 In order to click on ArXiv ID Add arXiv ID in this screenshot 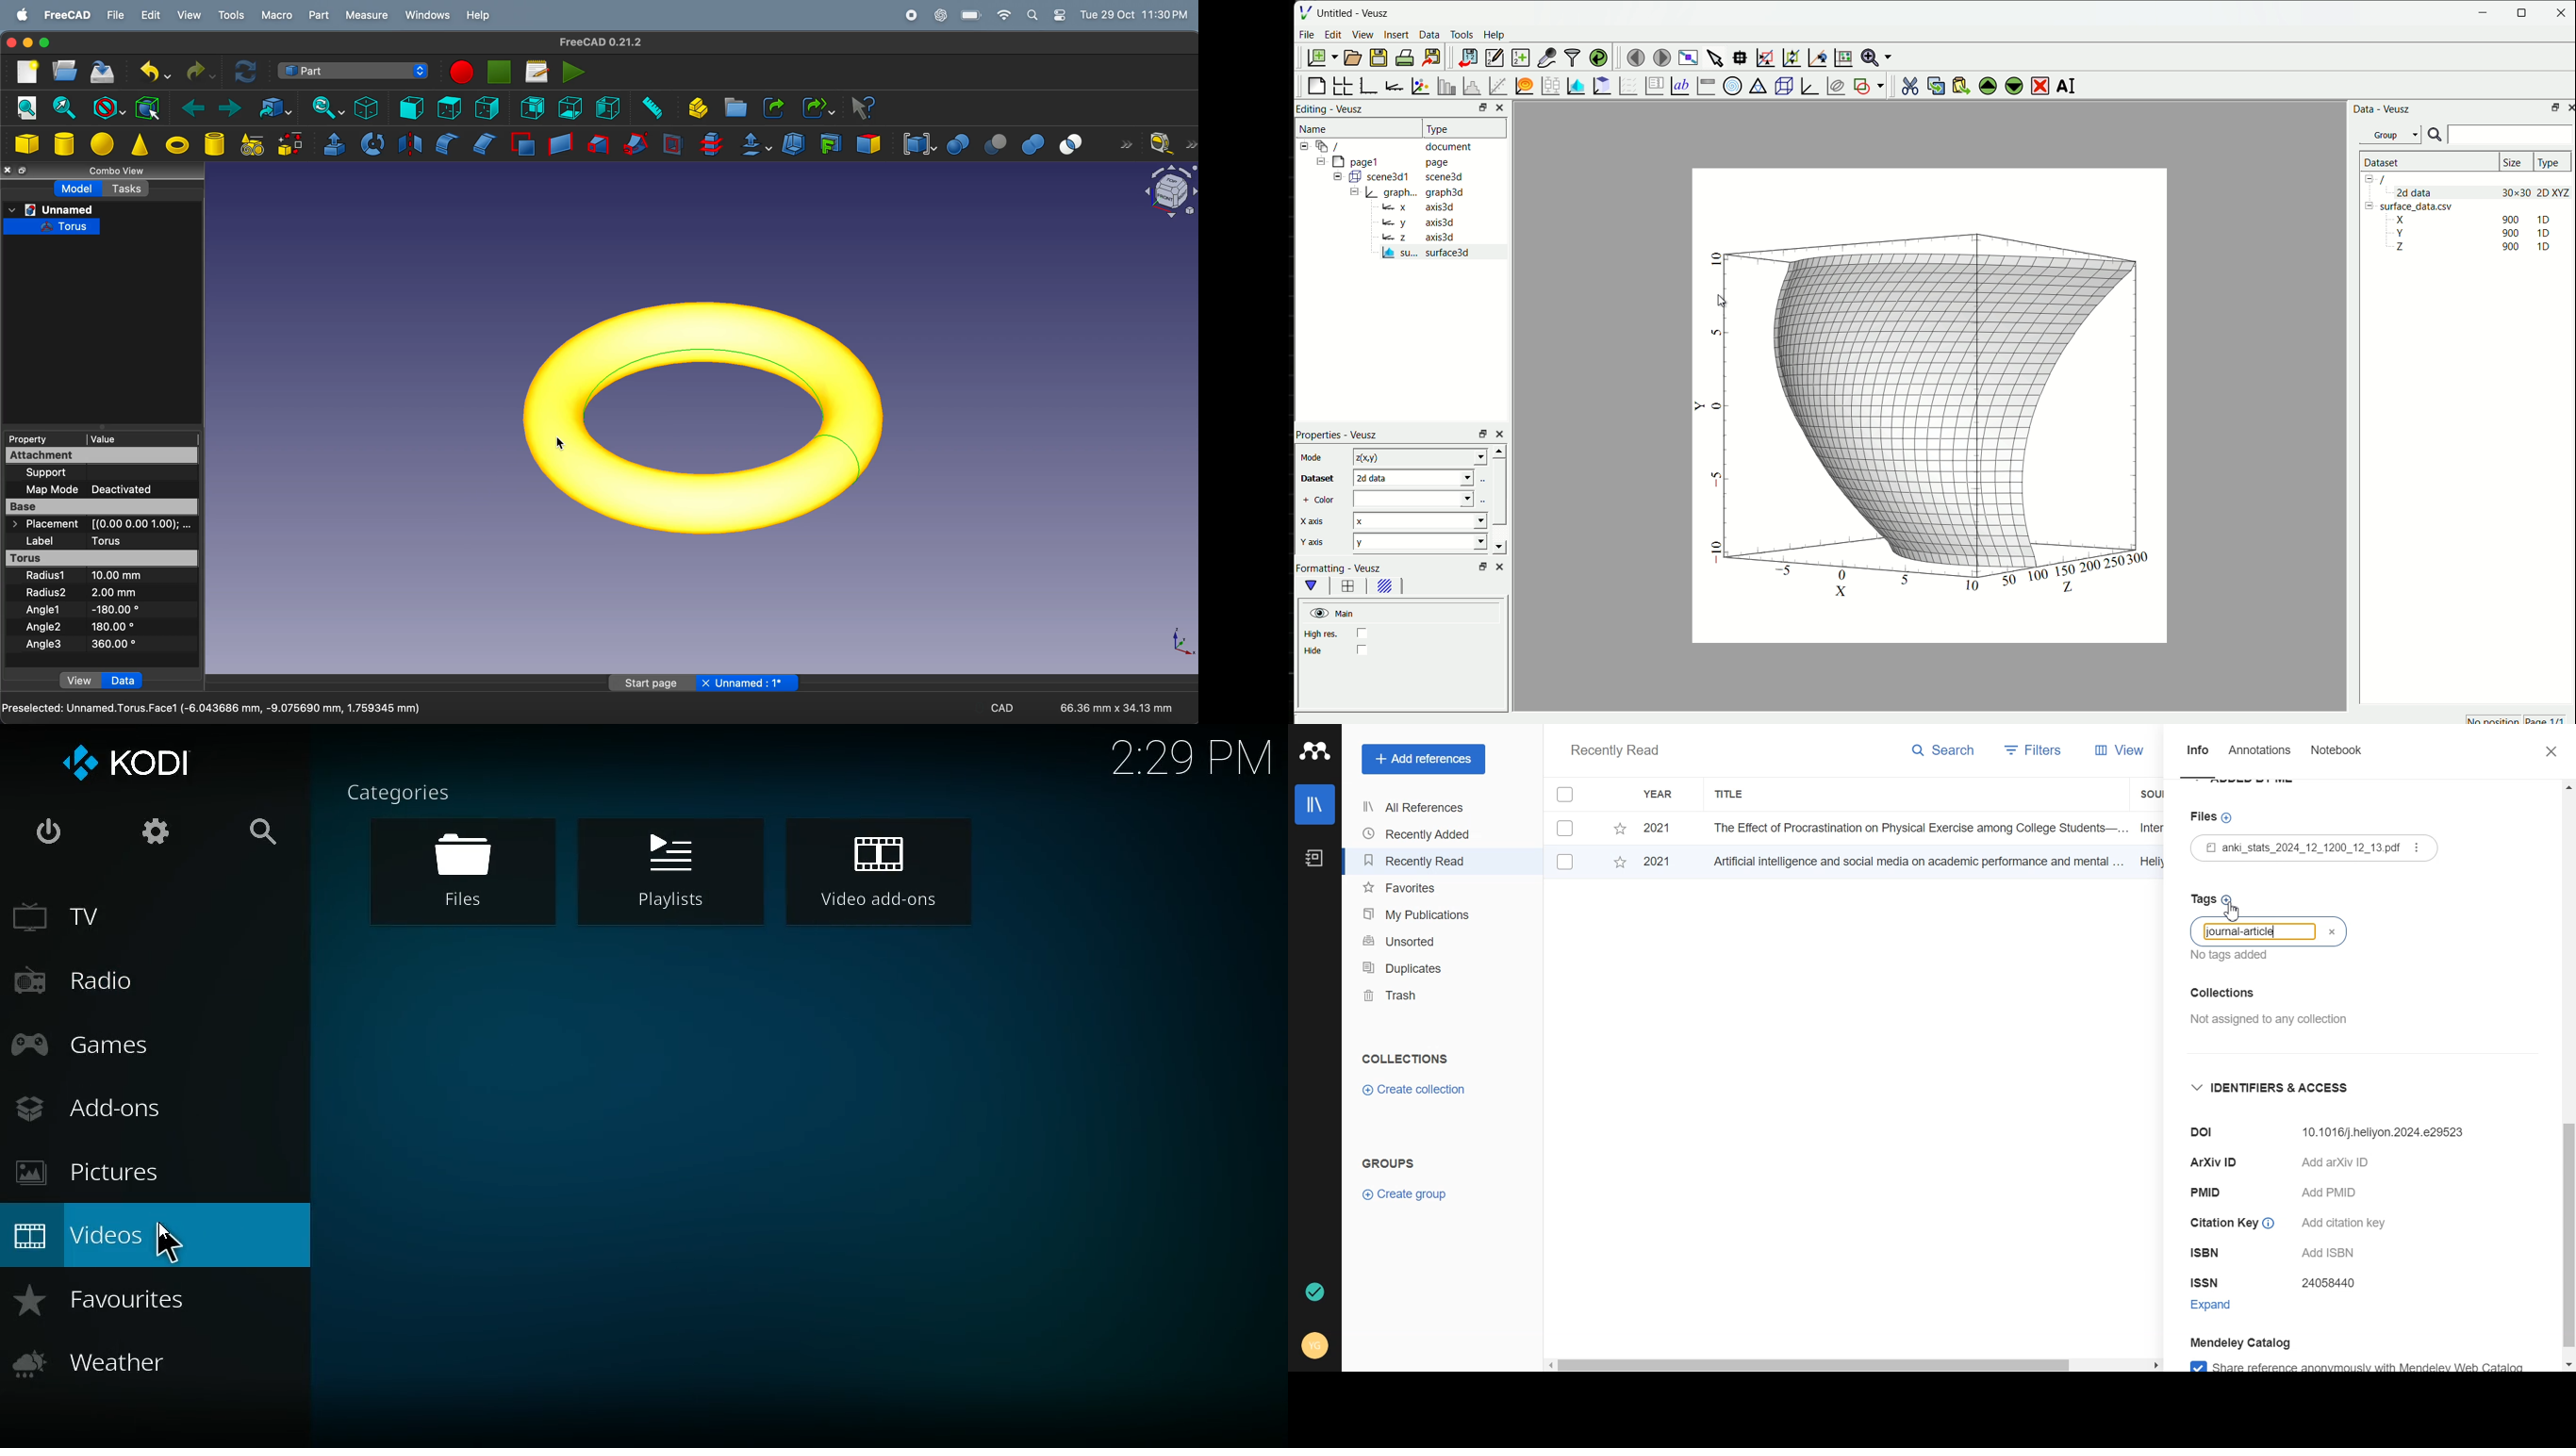, I will do `click(2300, 1165)`.